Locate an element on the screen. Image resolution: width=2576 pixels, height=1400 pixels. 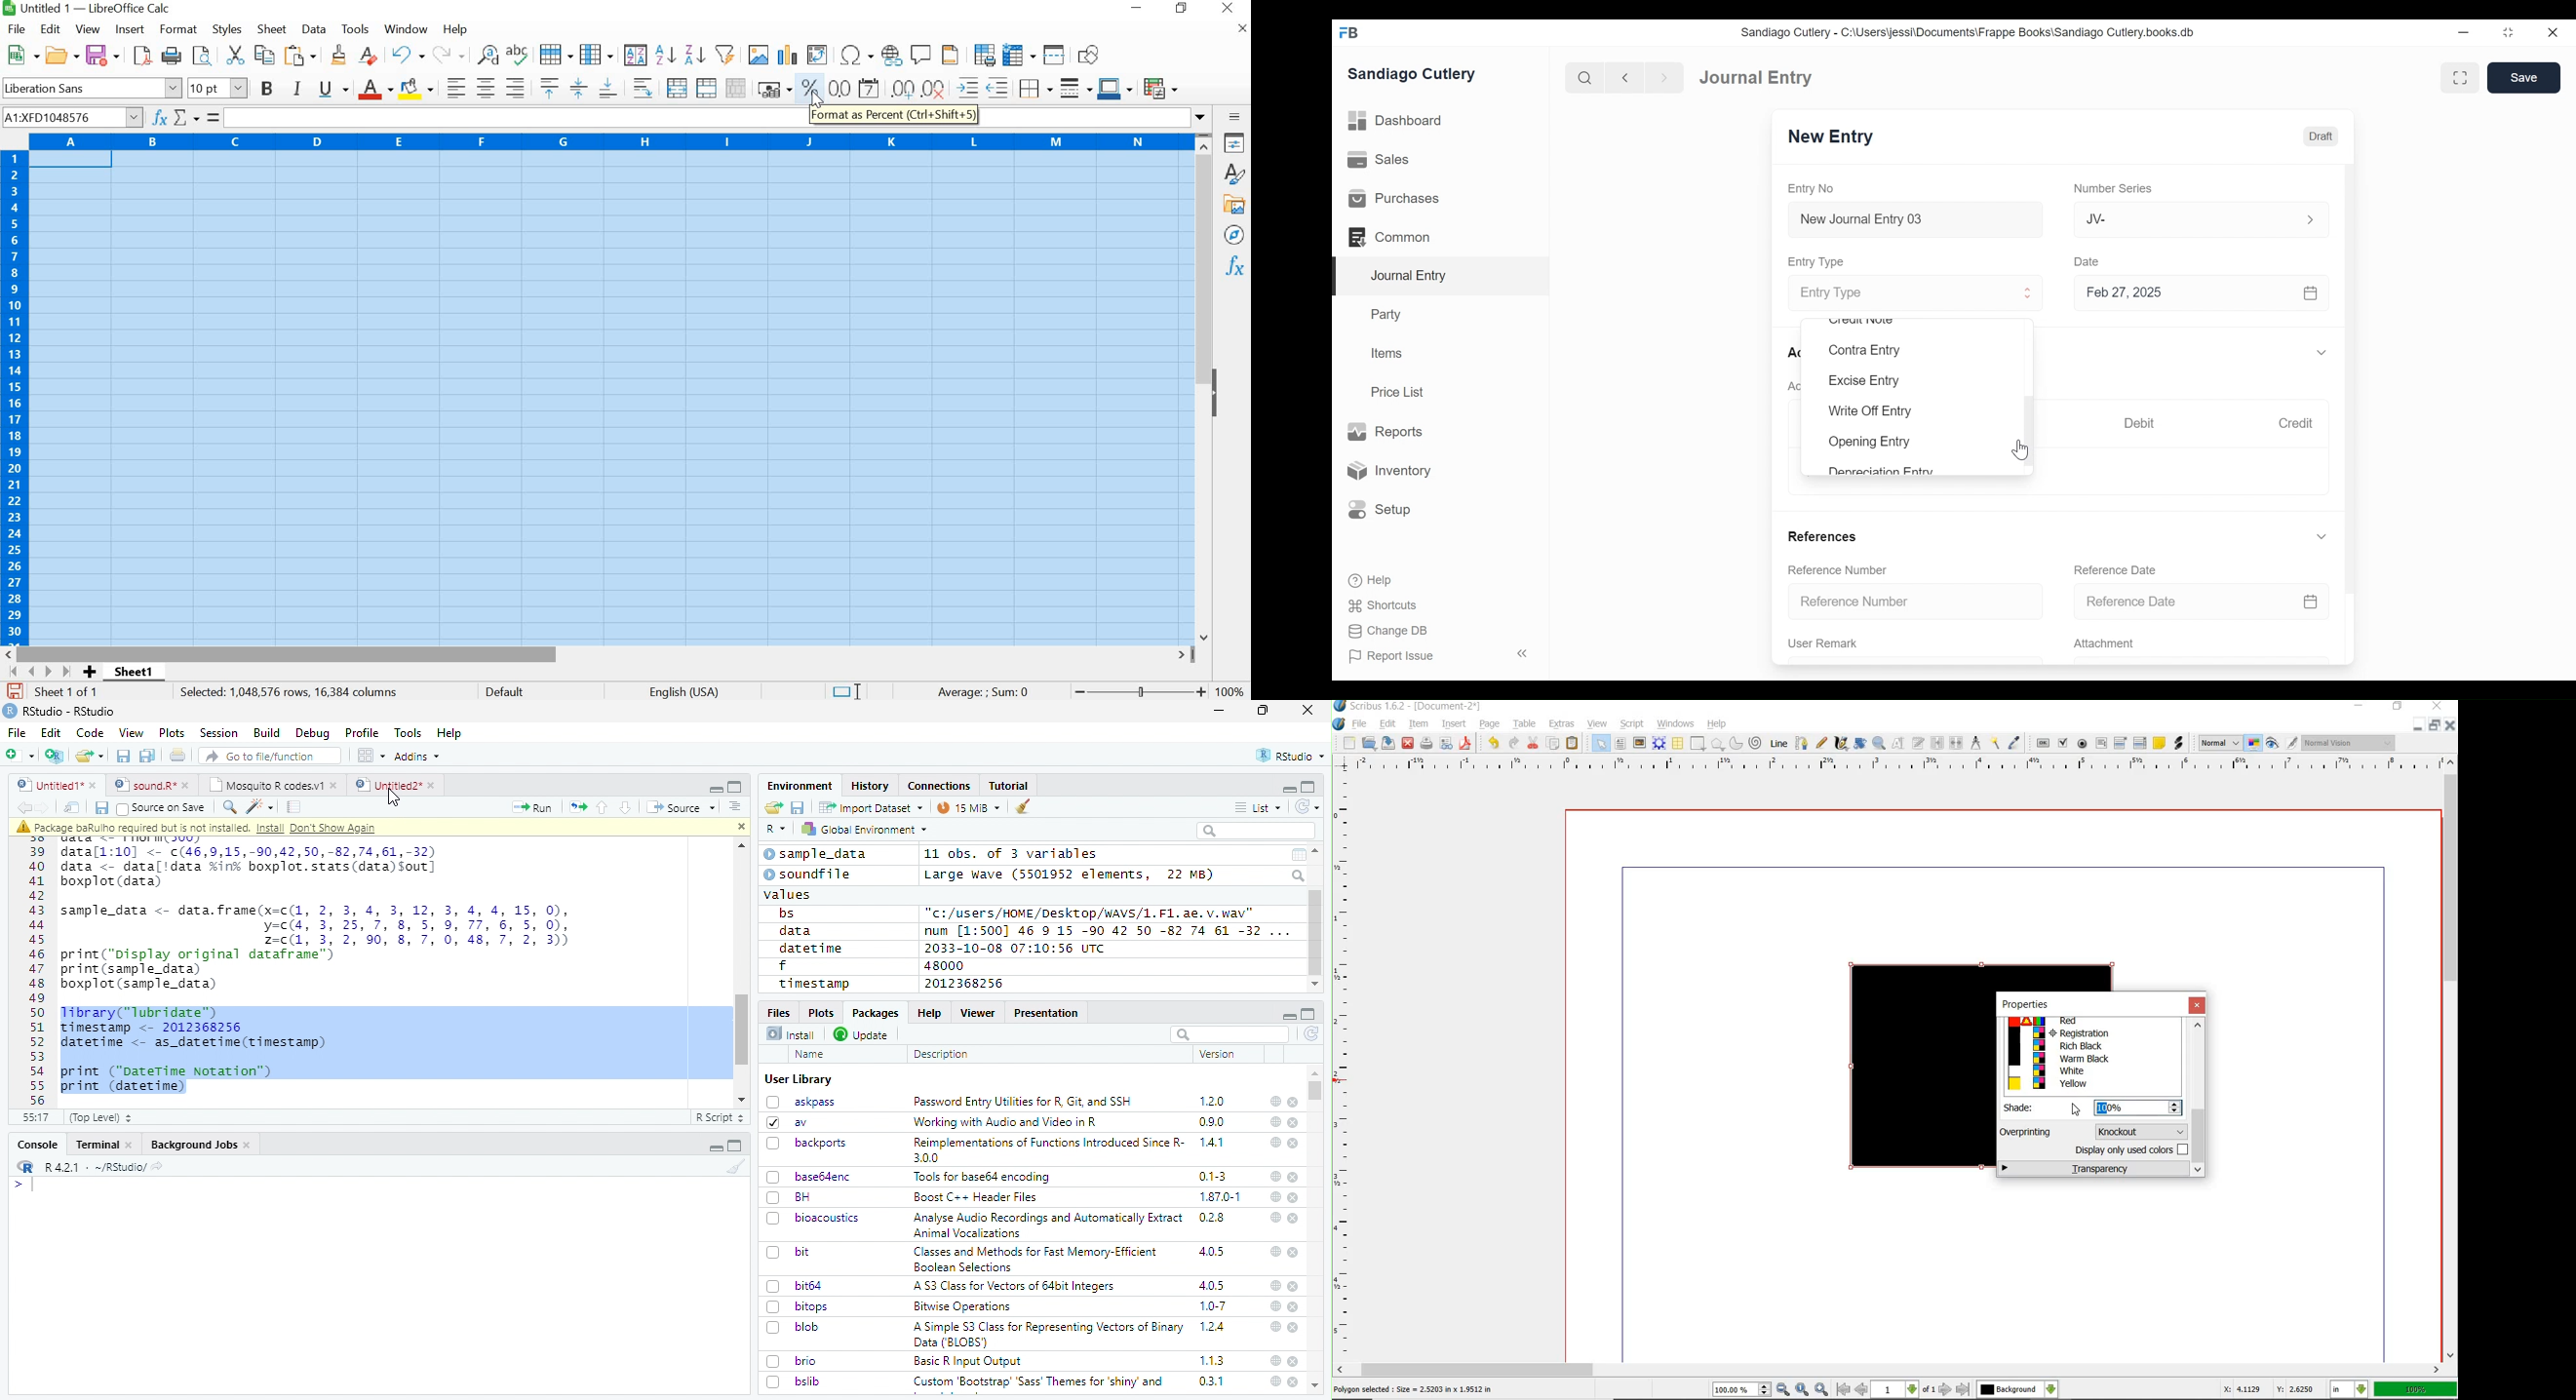
Format as Currency is located at coordinates (773, 89).